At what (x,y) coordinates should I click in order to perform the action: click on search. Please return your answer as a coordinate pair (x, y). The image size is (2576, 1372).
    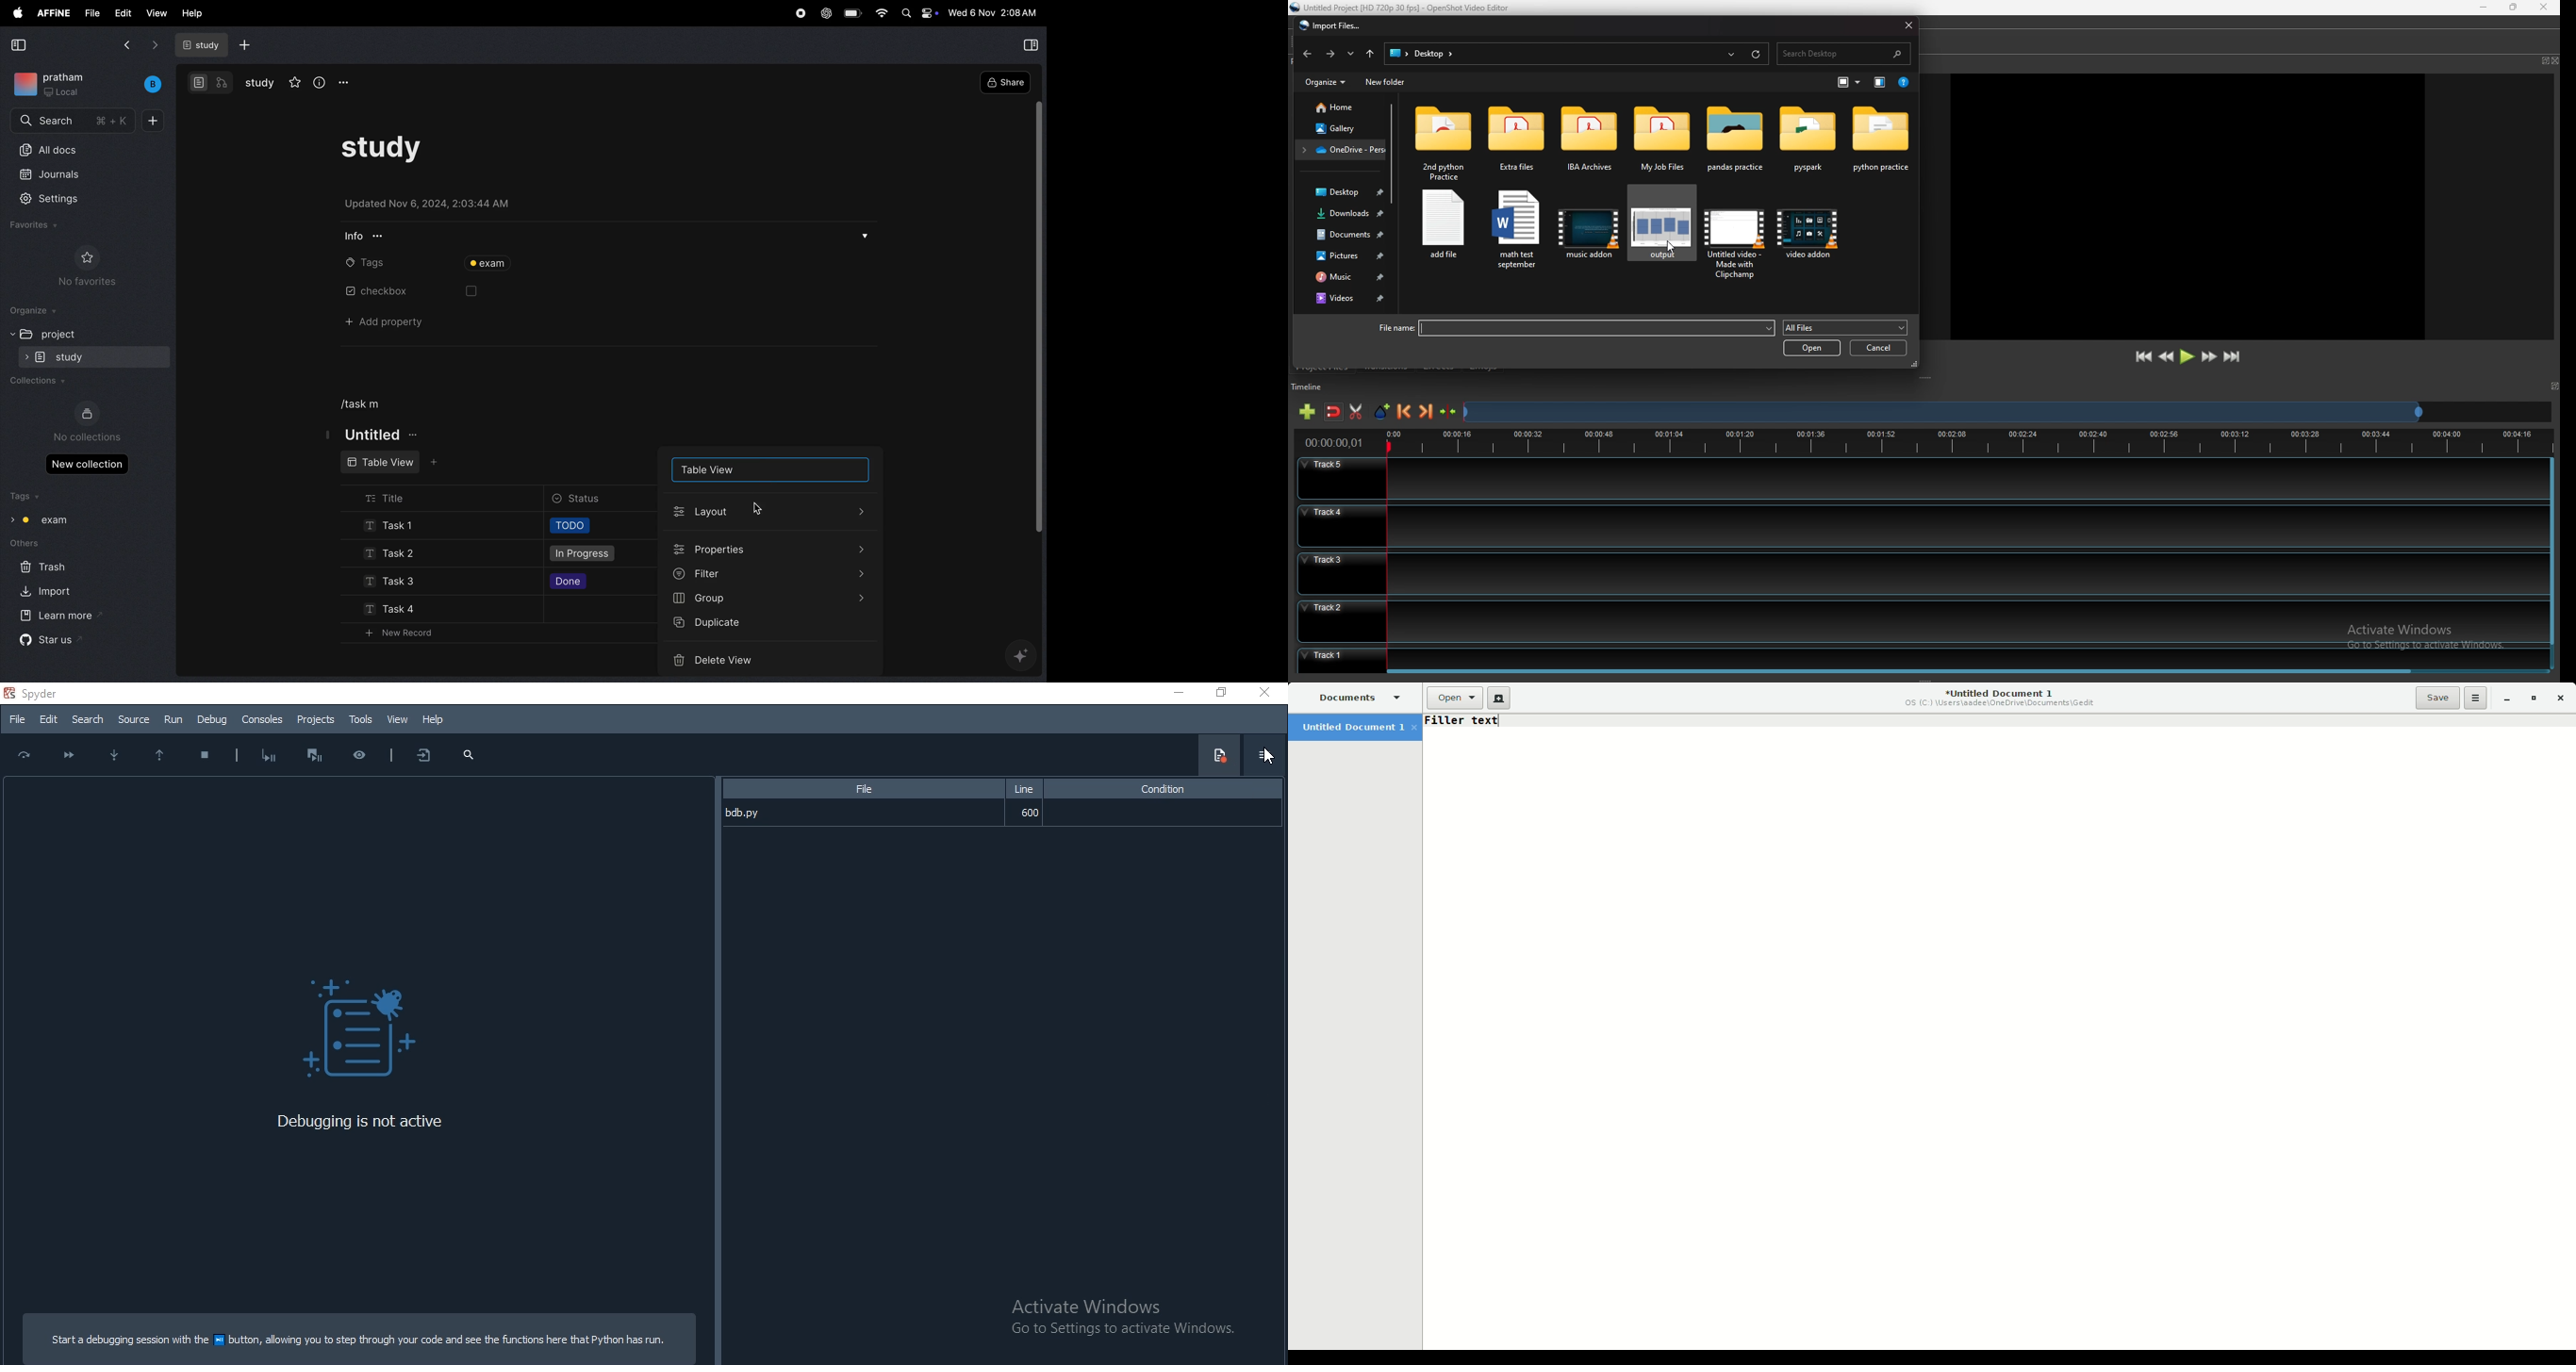
    Looking at the image, I should click on (73, 121).